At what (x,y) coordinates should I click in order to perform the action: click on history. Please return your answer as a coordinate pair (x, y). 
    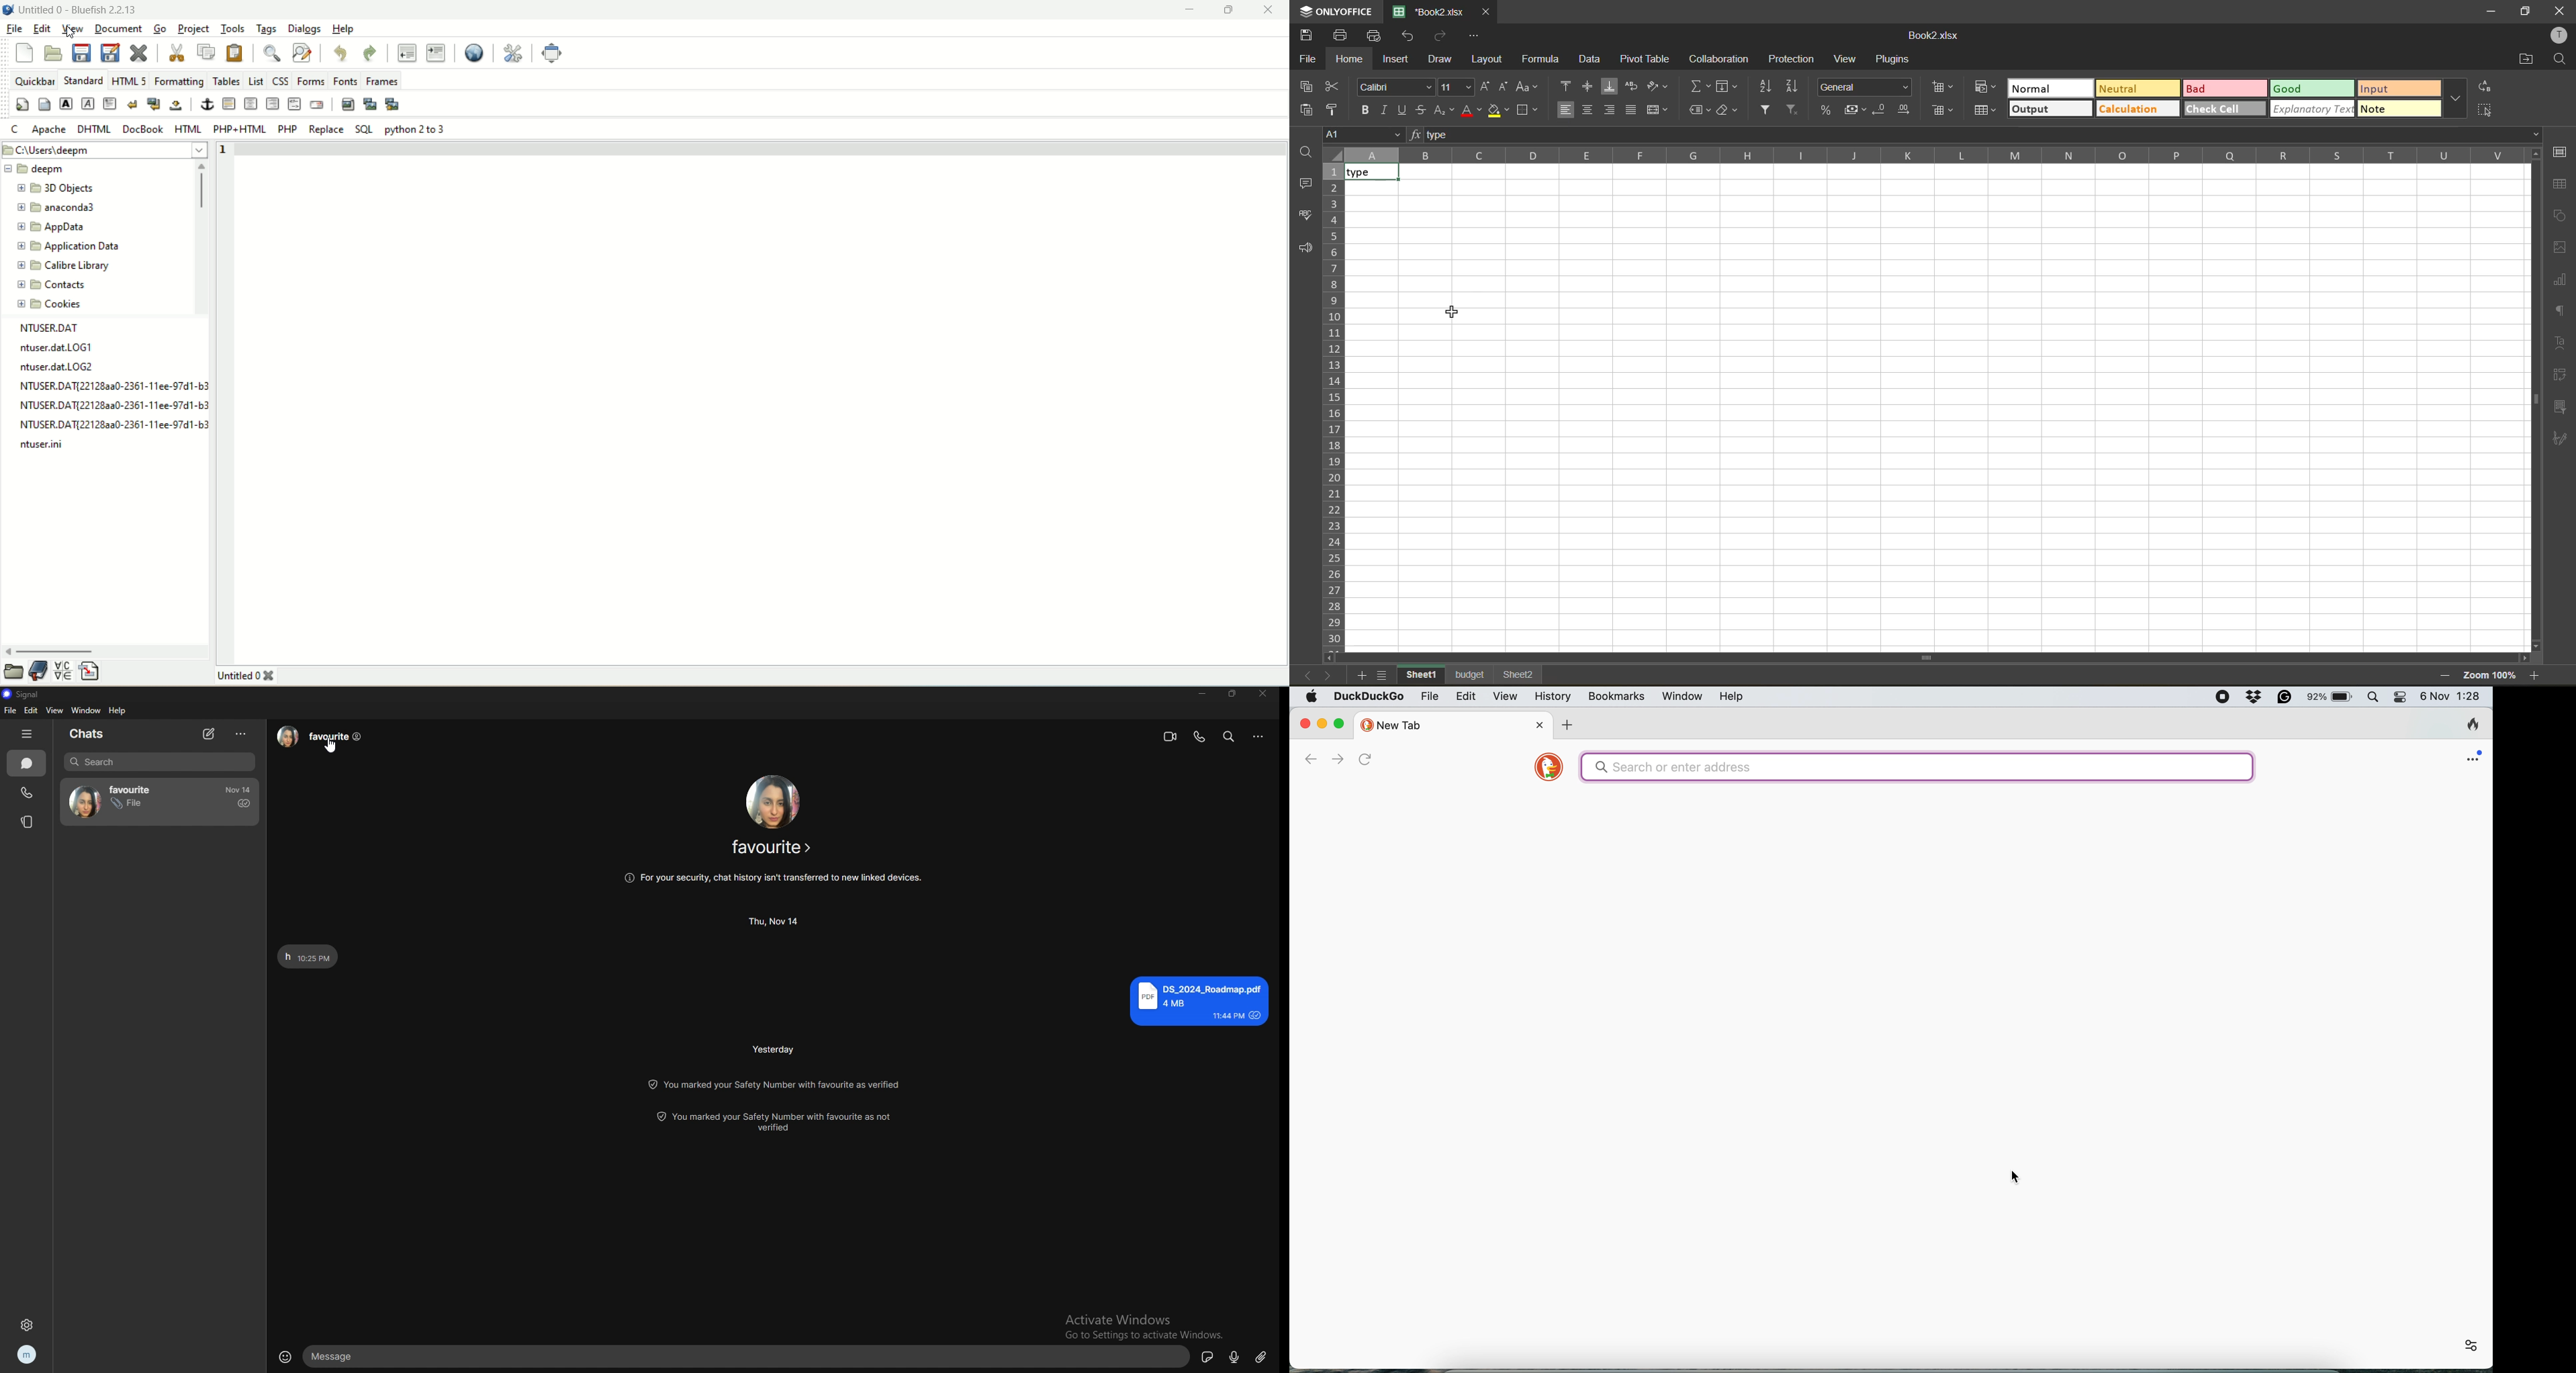
    Looking at the image, I should click on (1555, 697).